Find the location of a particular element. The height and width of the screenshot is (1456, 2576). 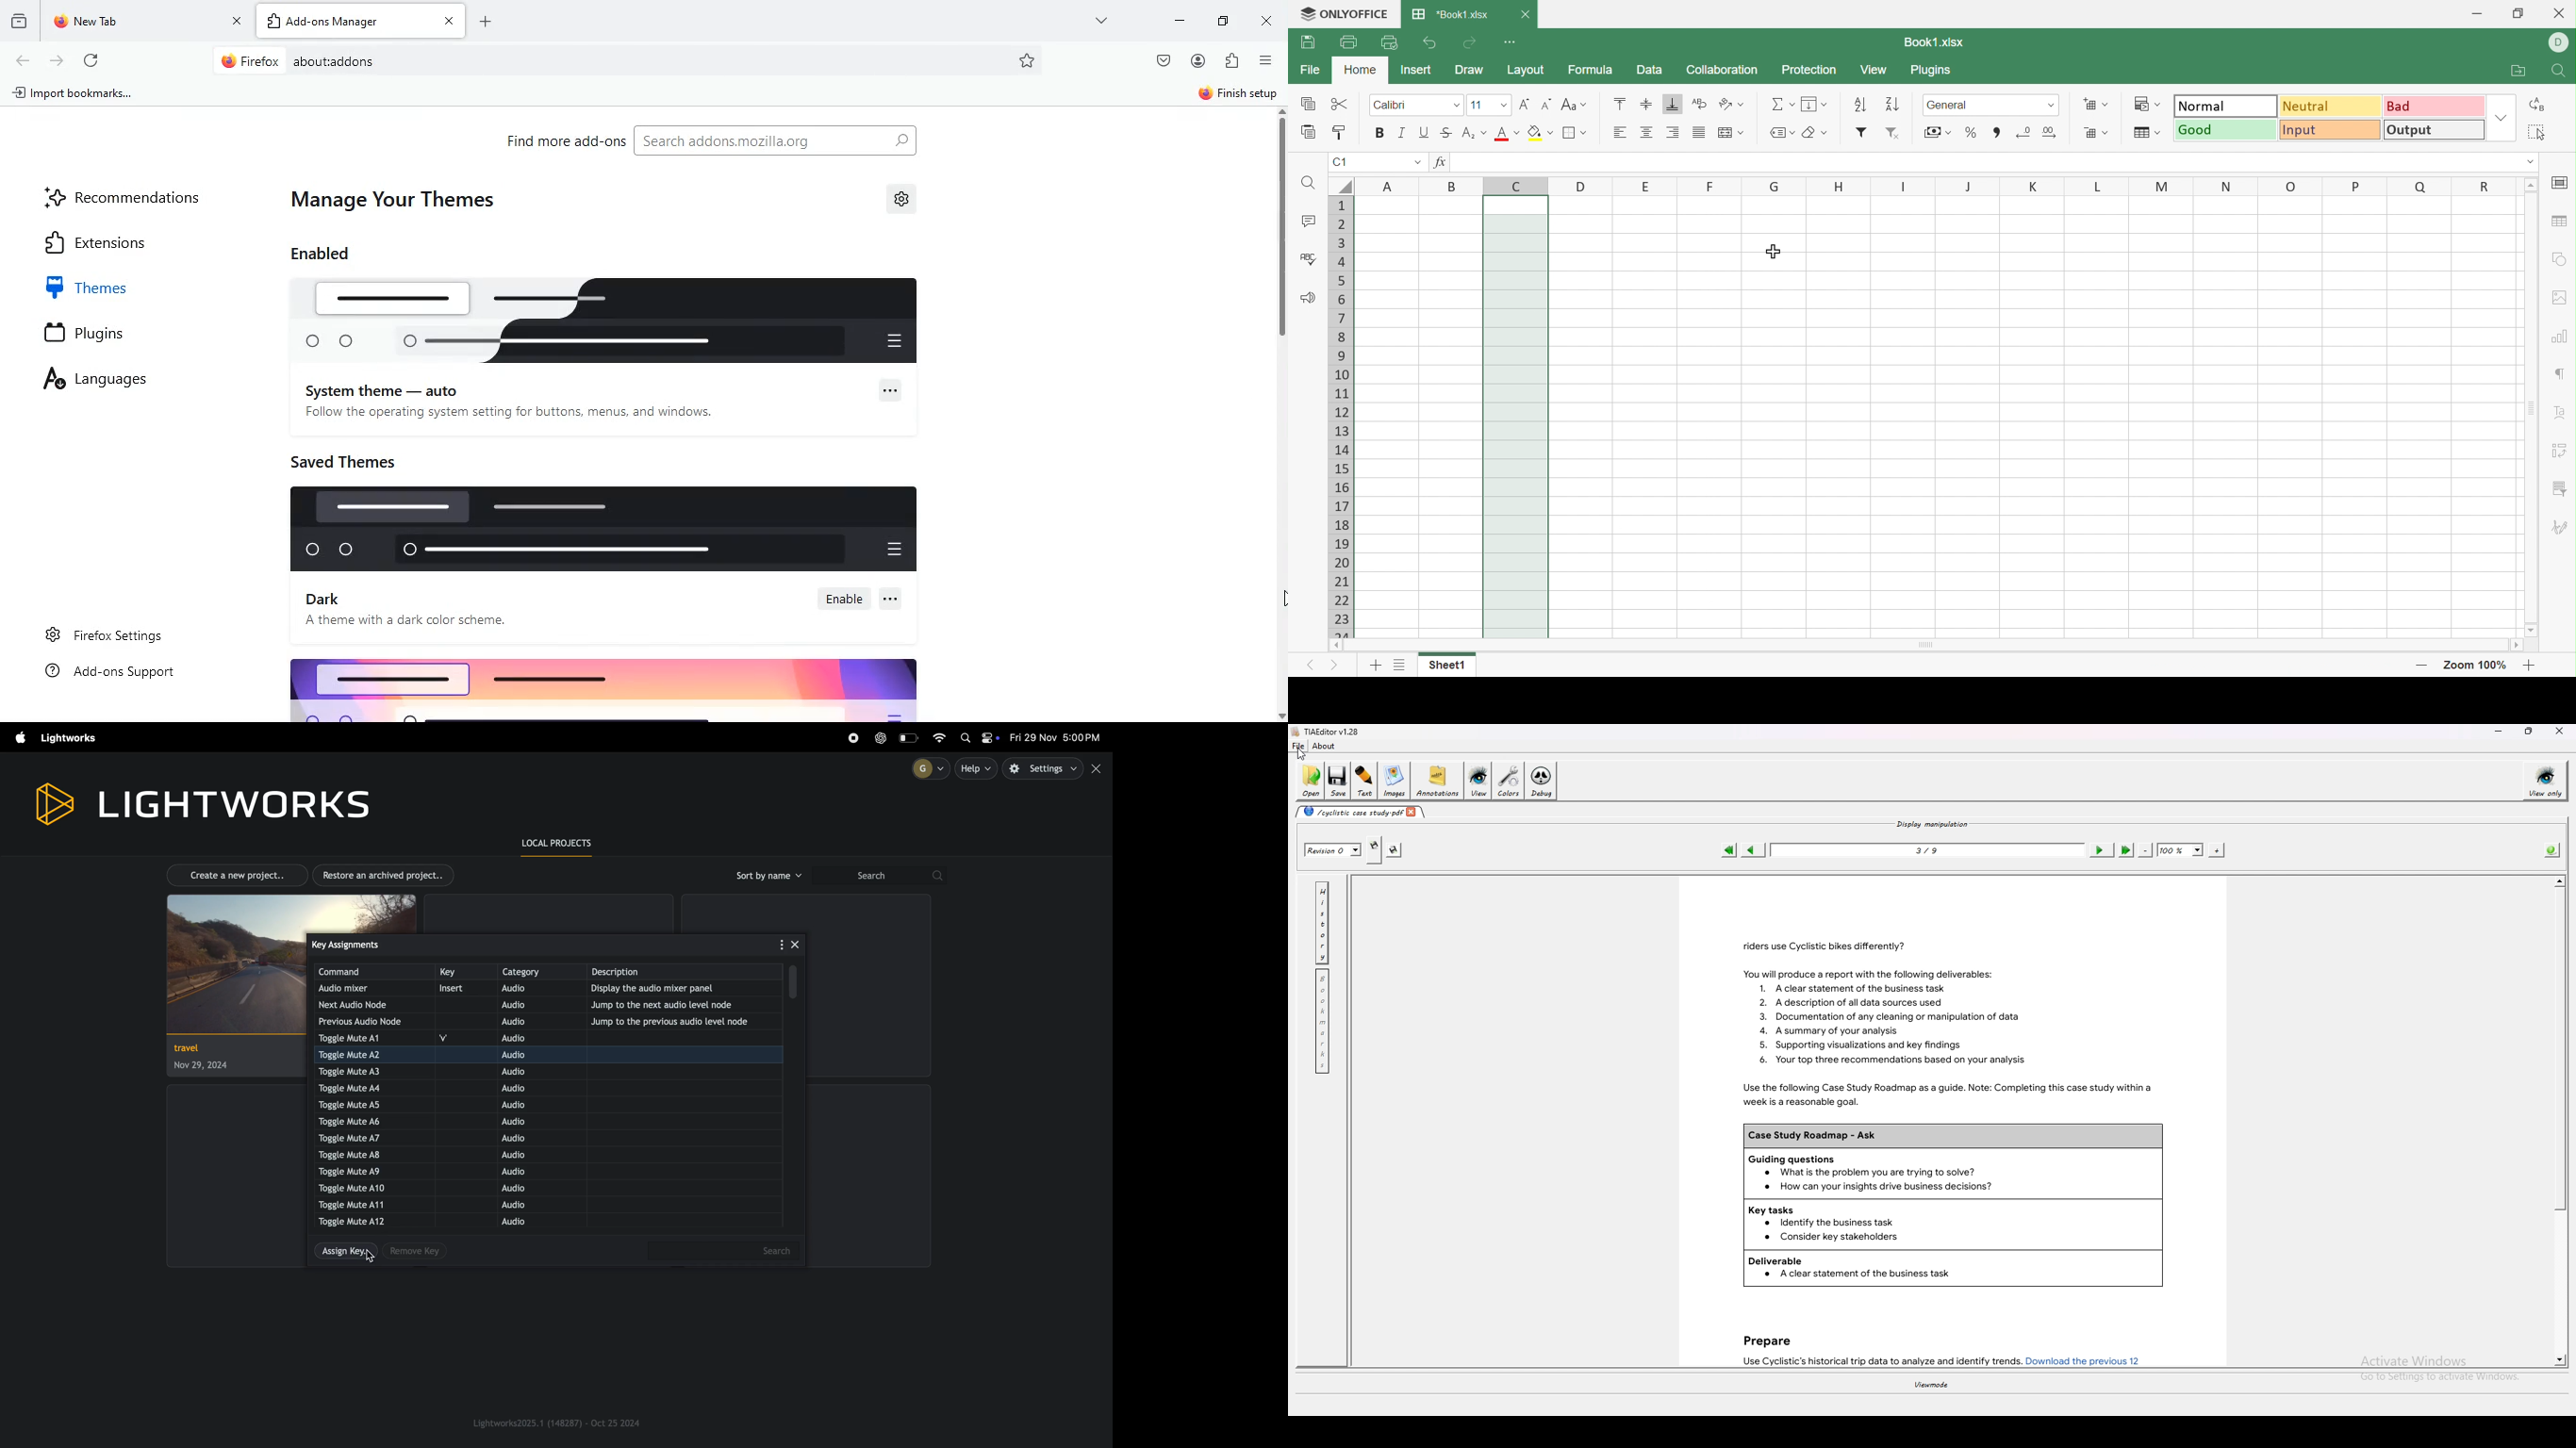

Search bar is located at coordinates (632, 61).